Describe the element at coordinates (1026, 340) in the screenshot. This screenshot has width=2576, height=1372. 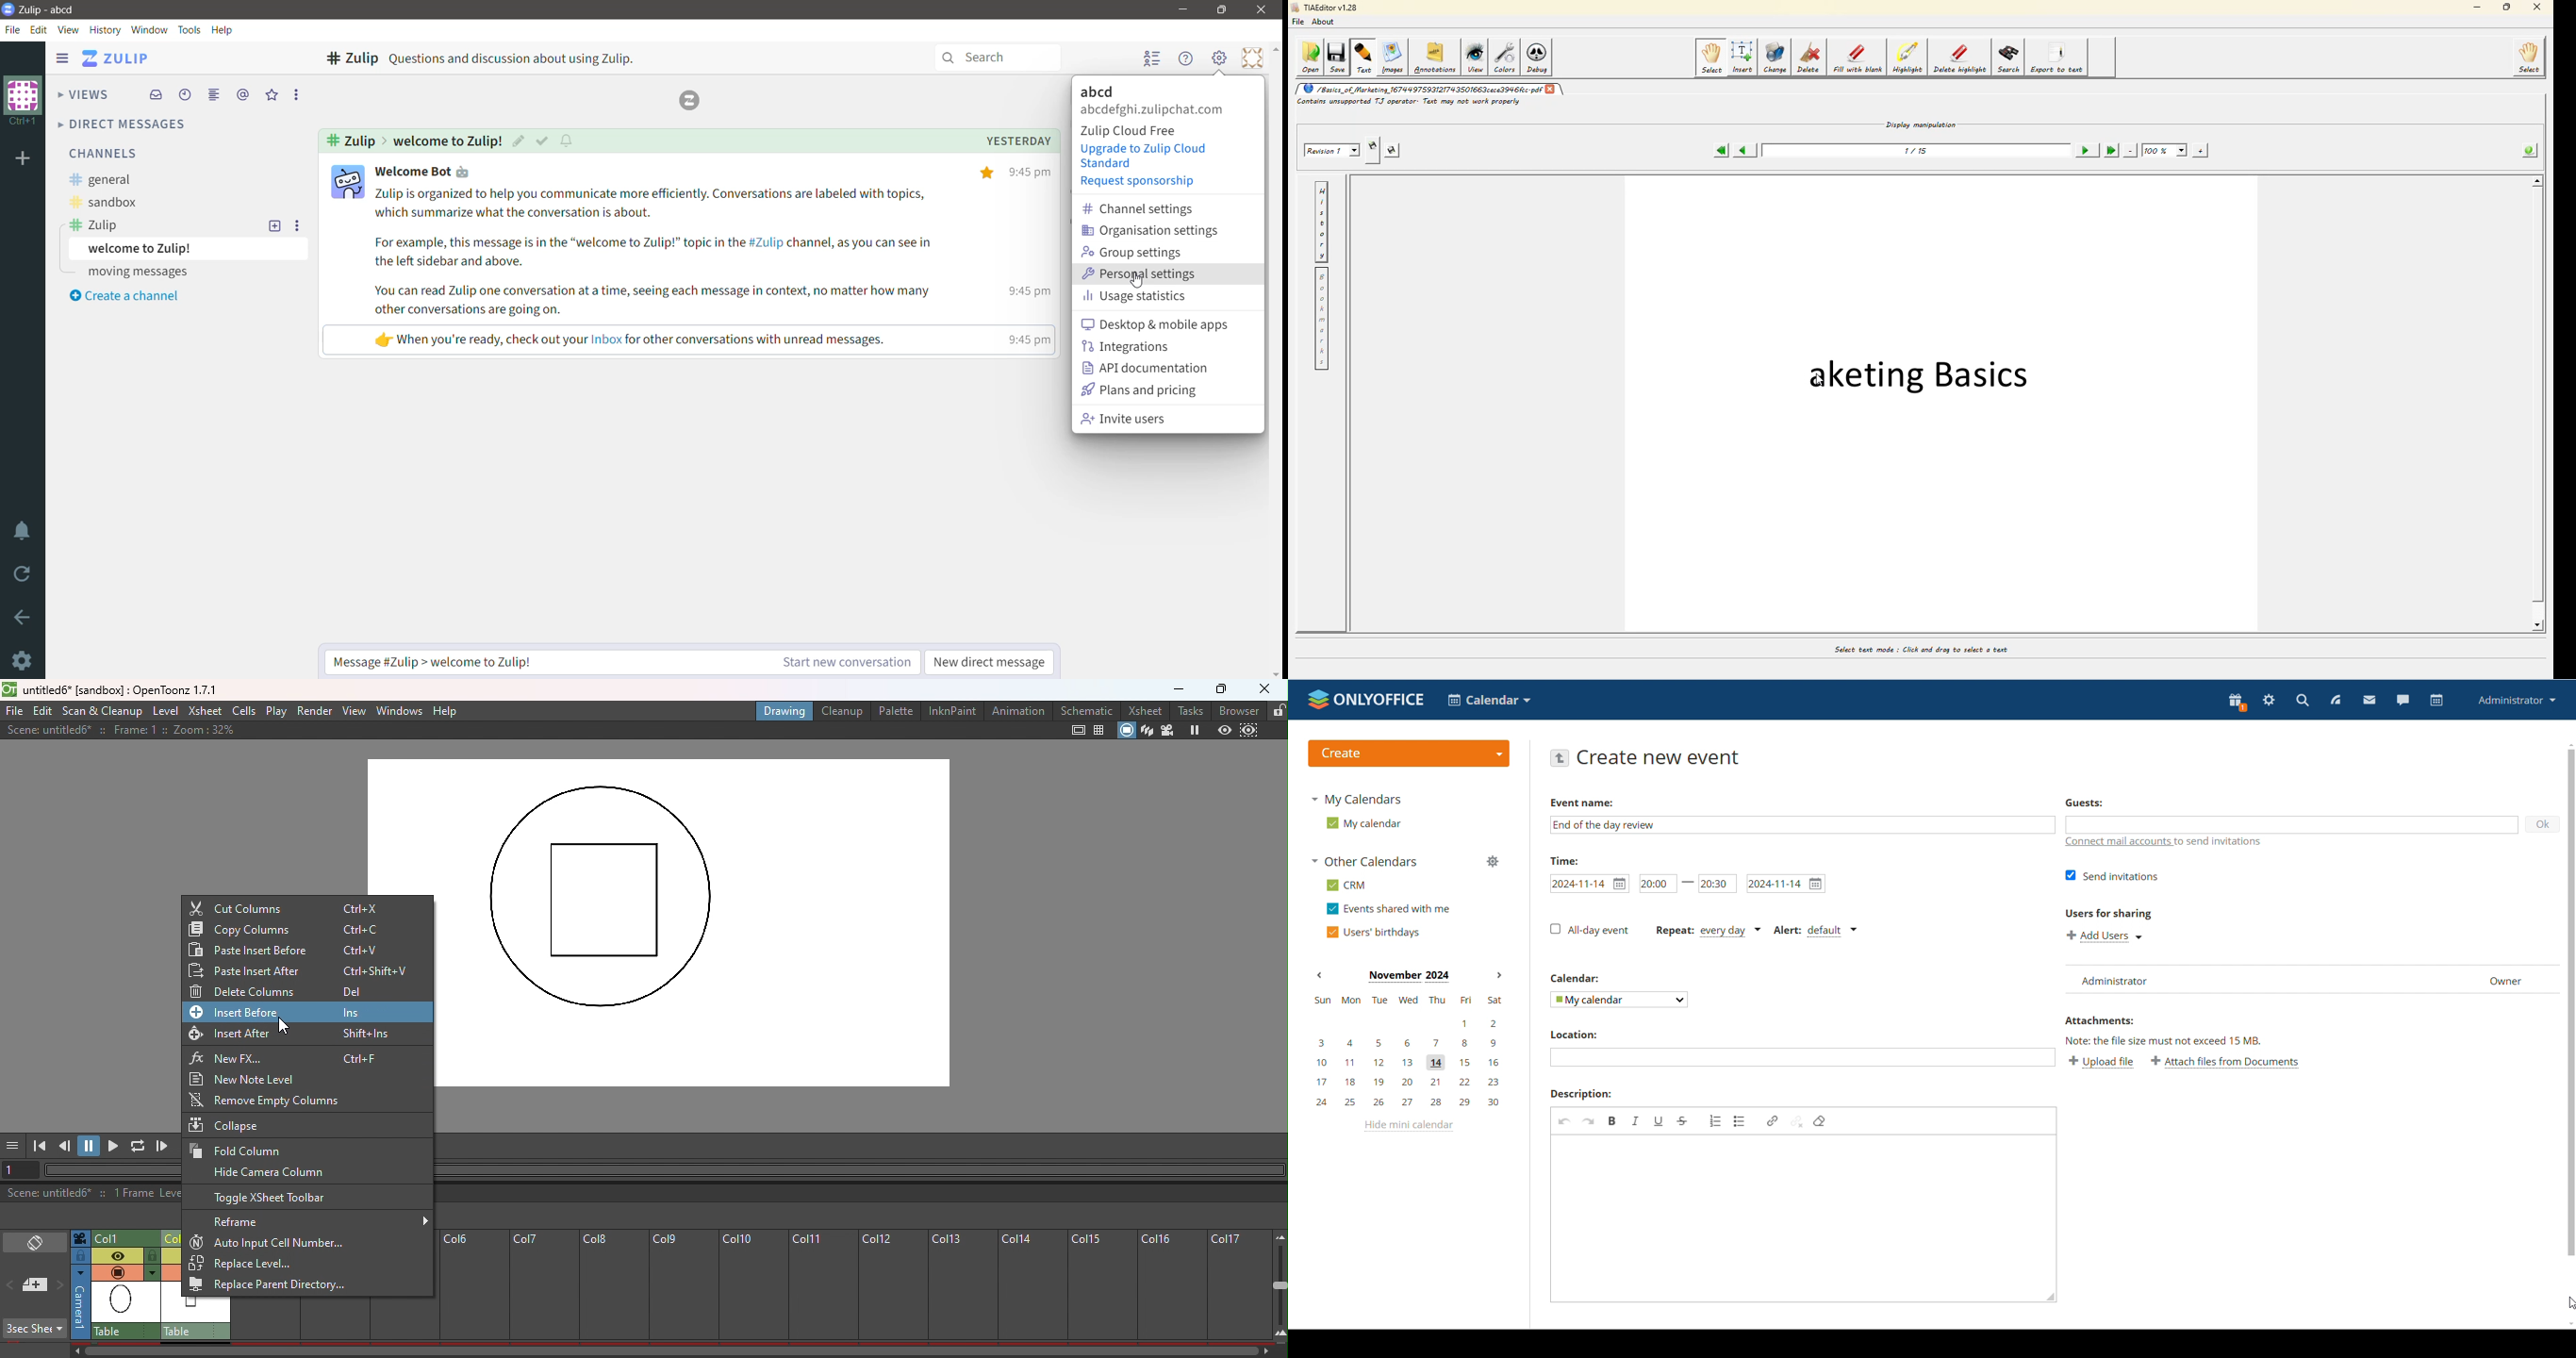
I see `time` at that location.